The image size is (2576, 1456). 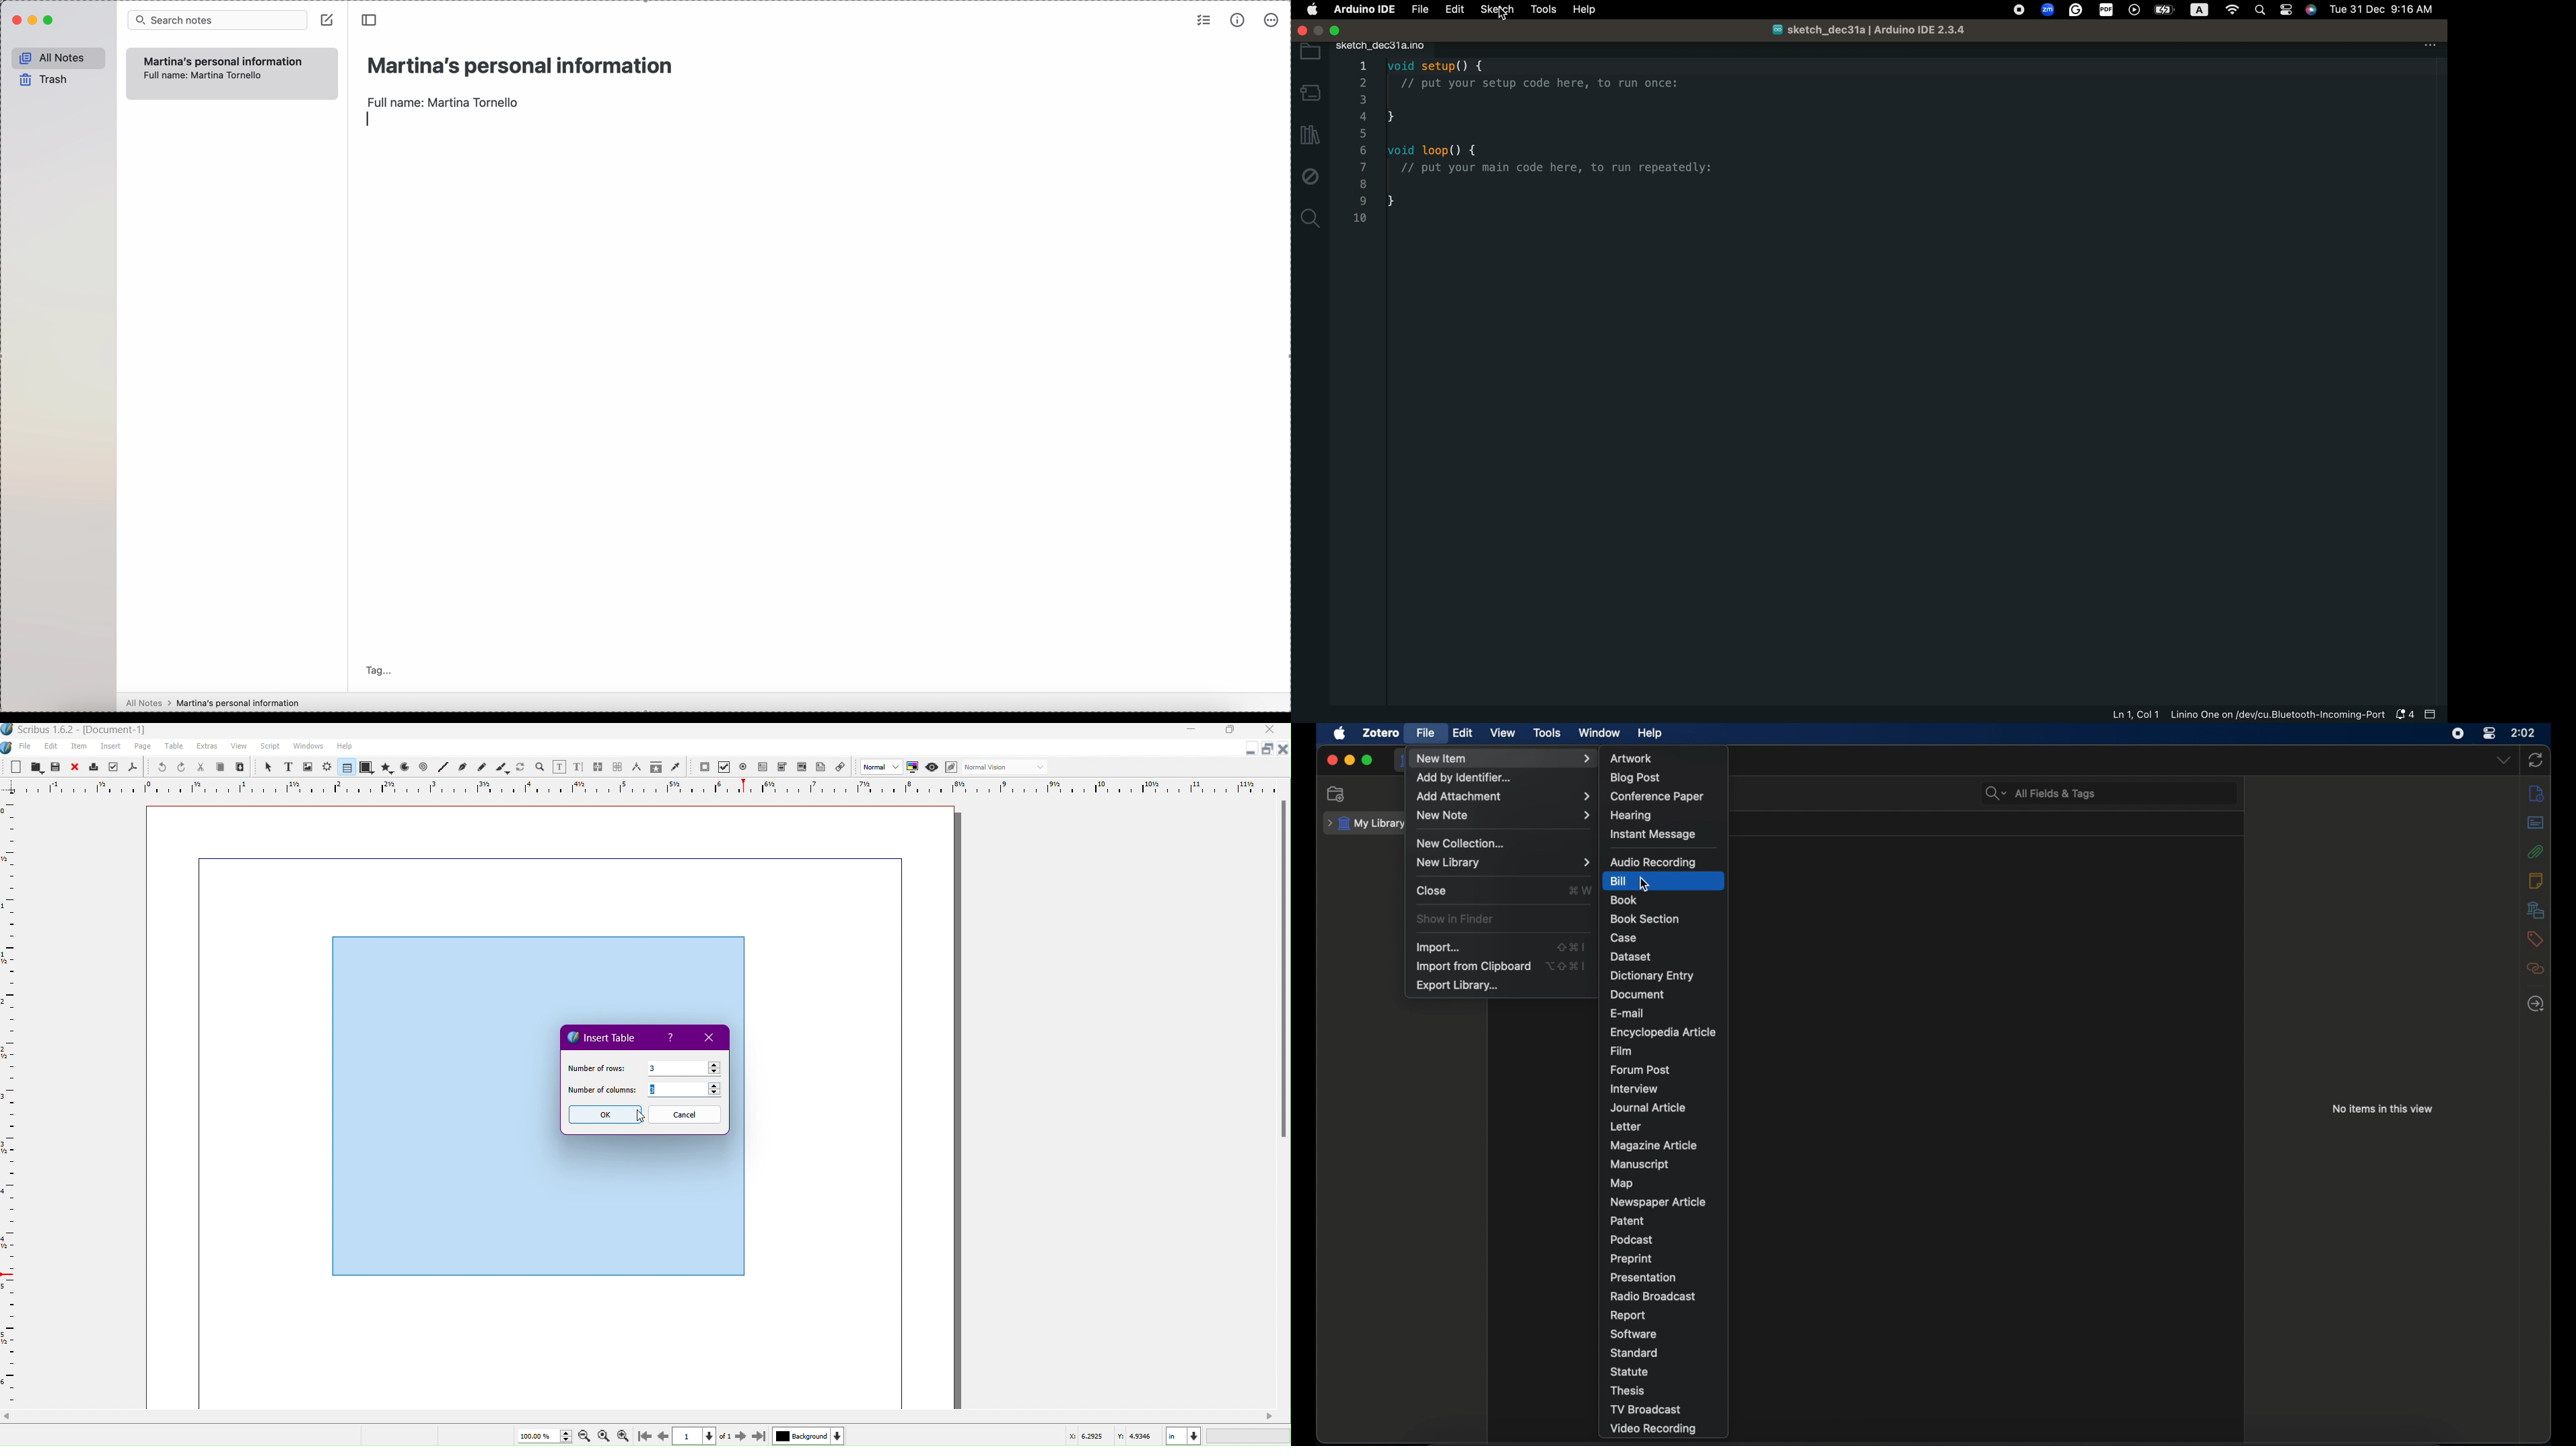 I want to click on Number of Columns, so click(x=603, y=1091).